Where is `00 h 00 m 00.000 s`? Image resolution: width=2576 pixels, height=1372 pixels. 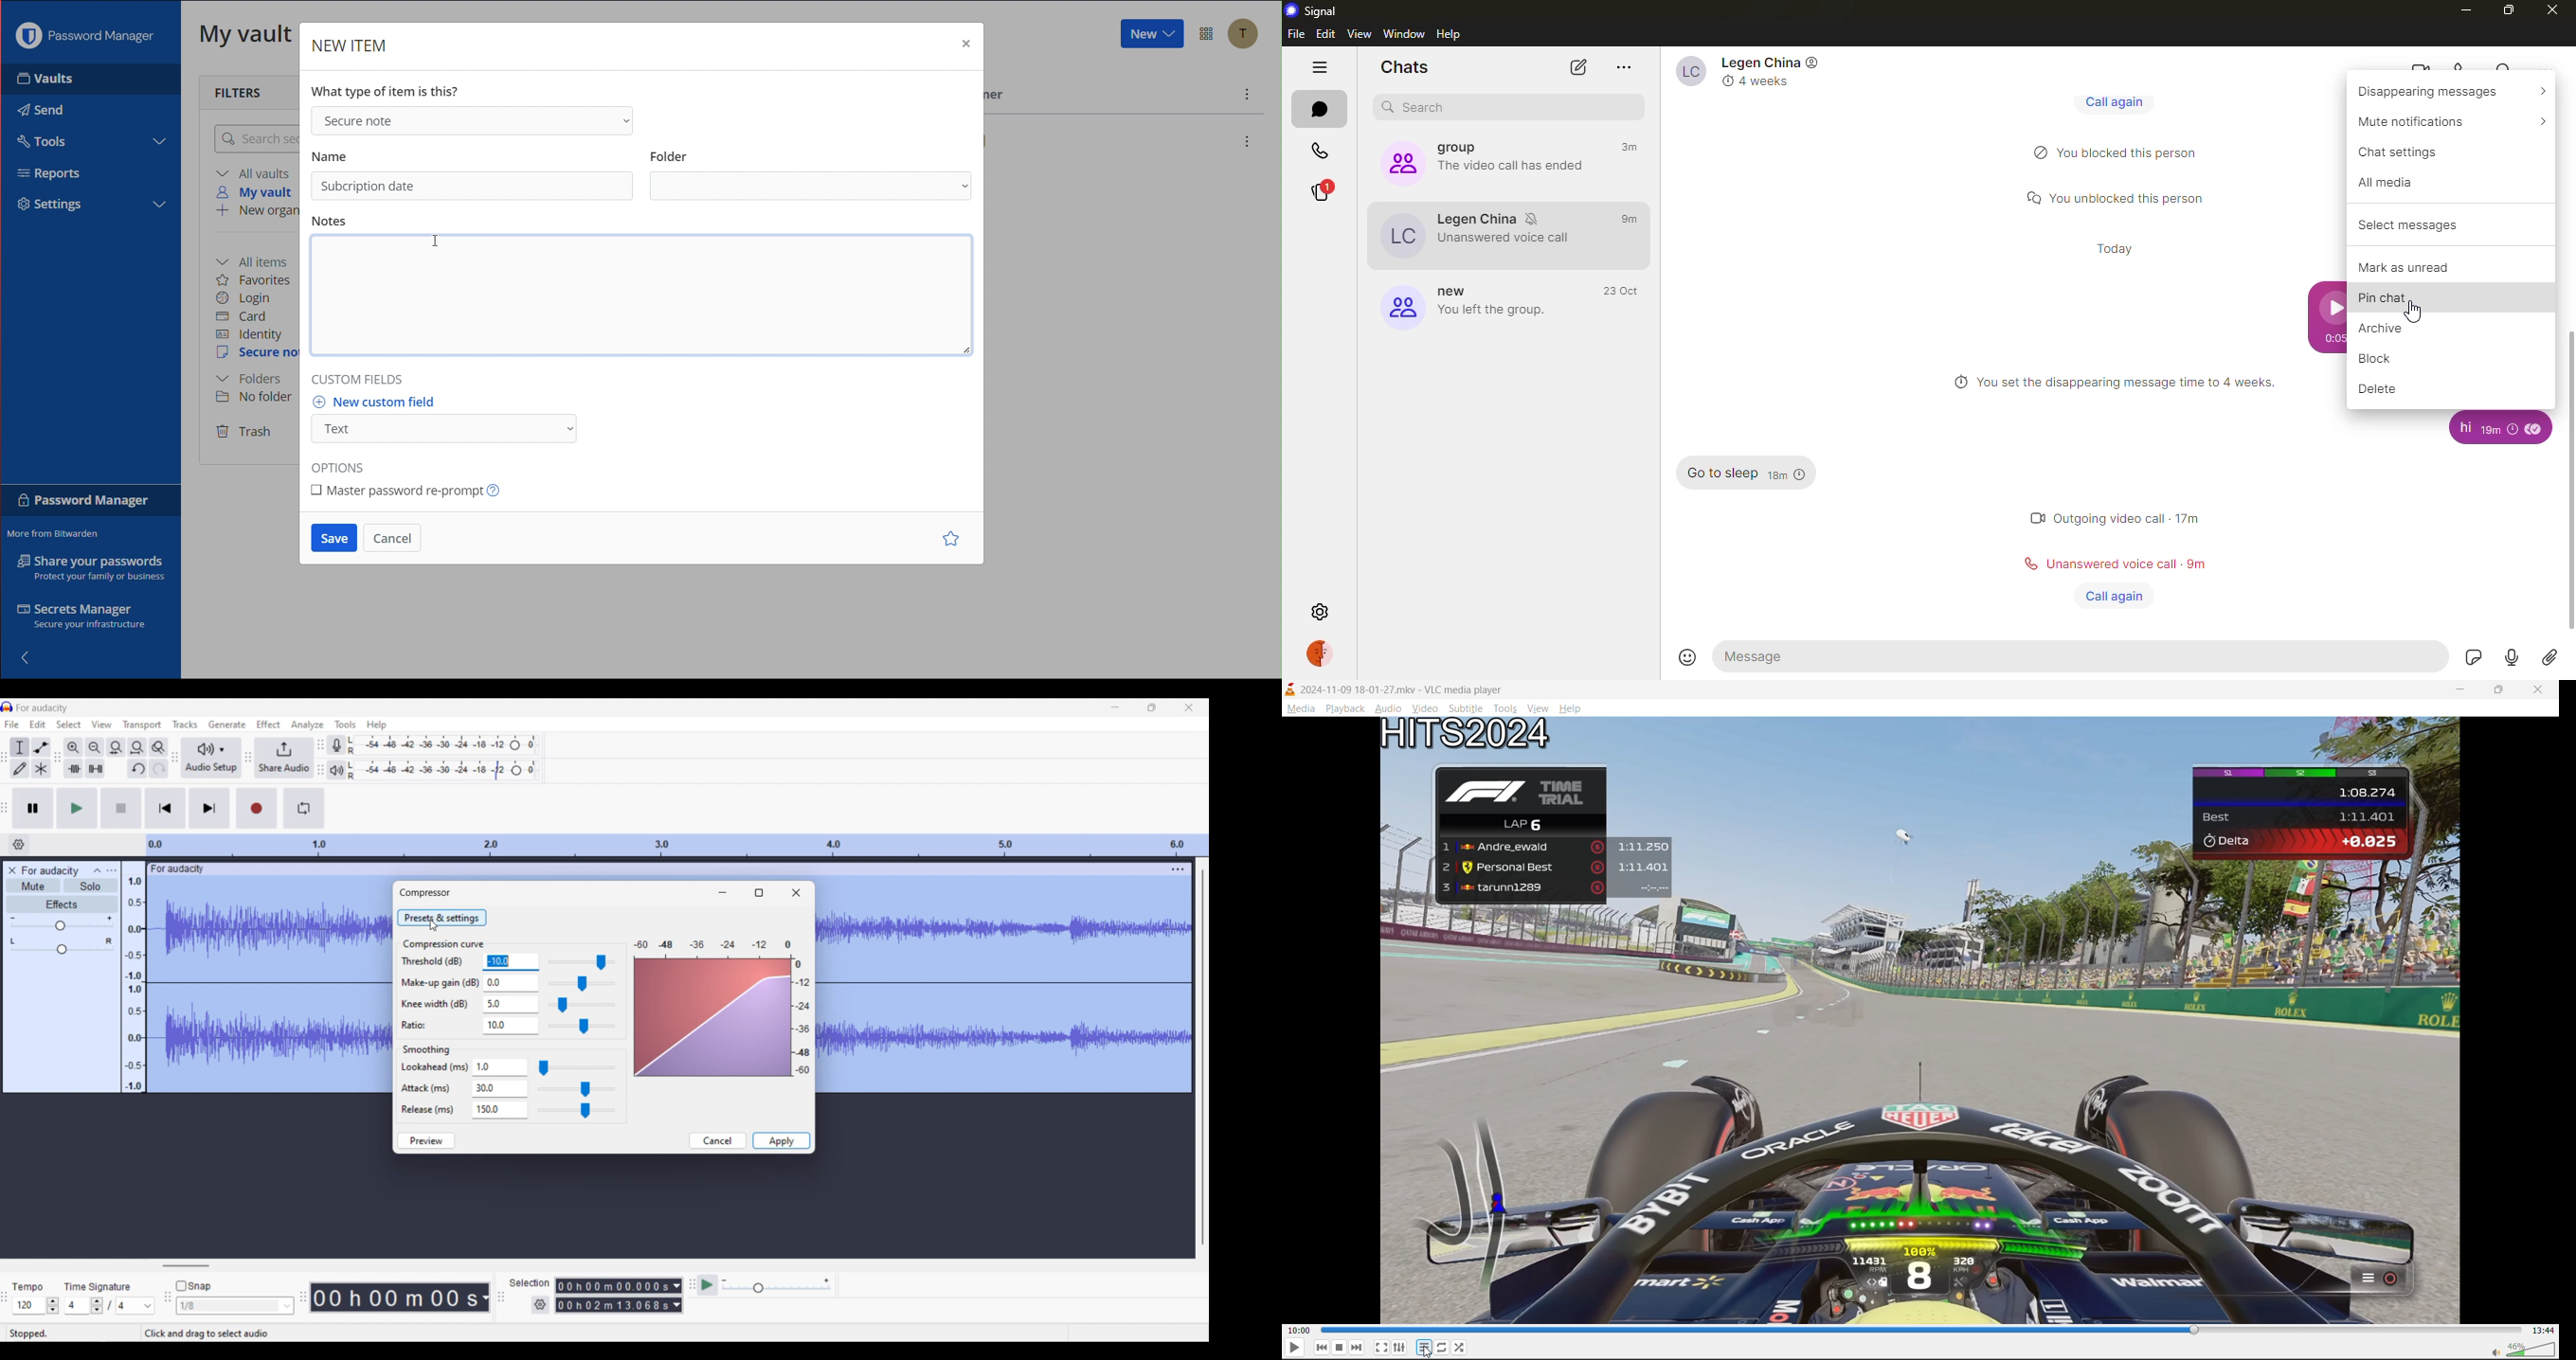
00 h 00 m 00.000 s is located at coordinates (613, 1296).